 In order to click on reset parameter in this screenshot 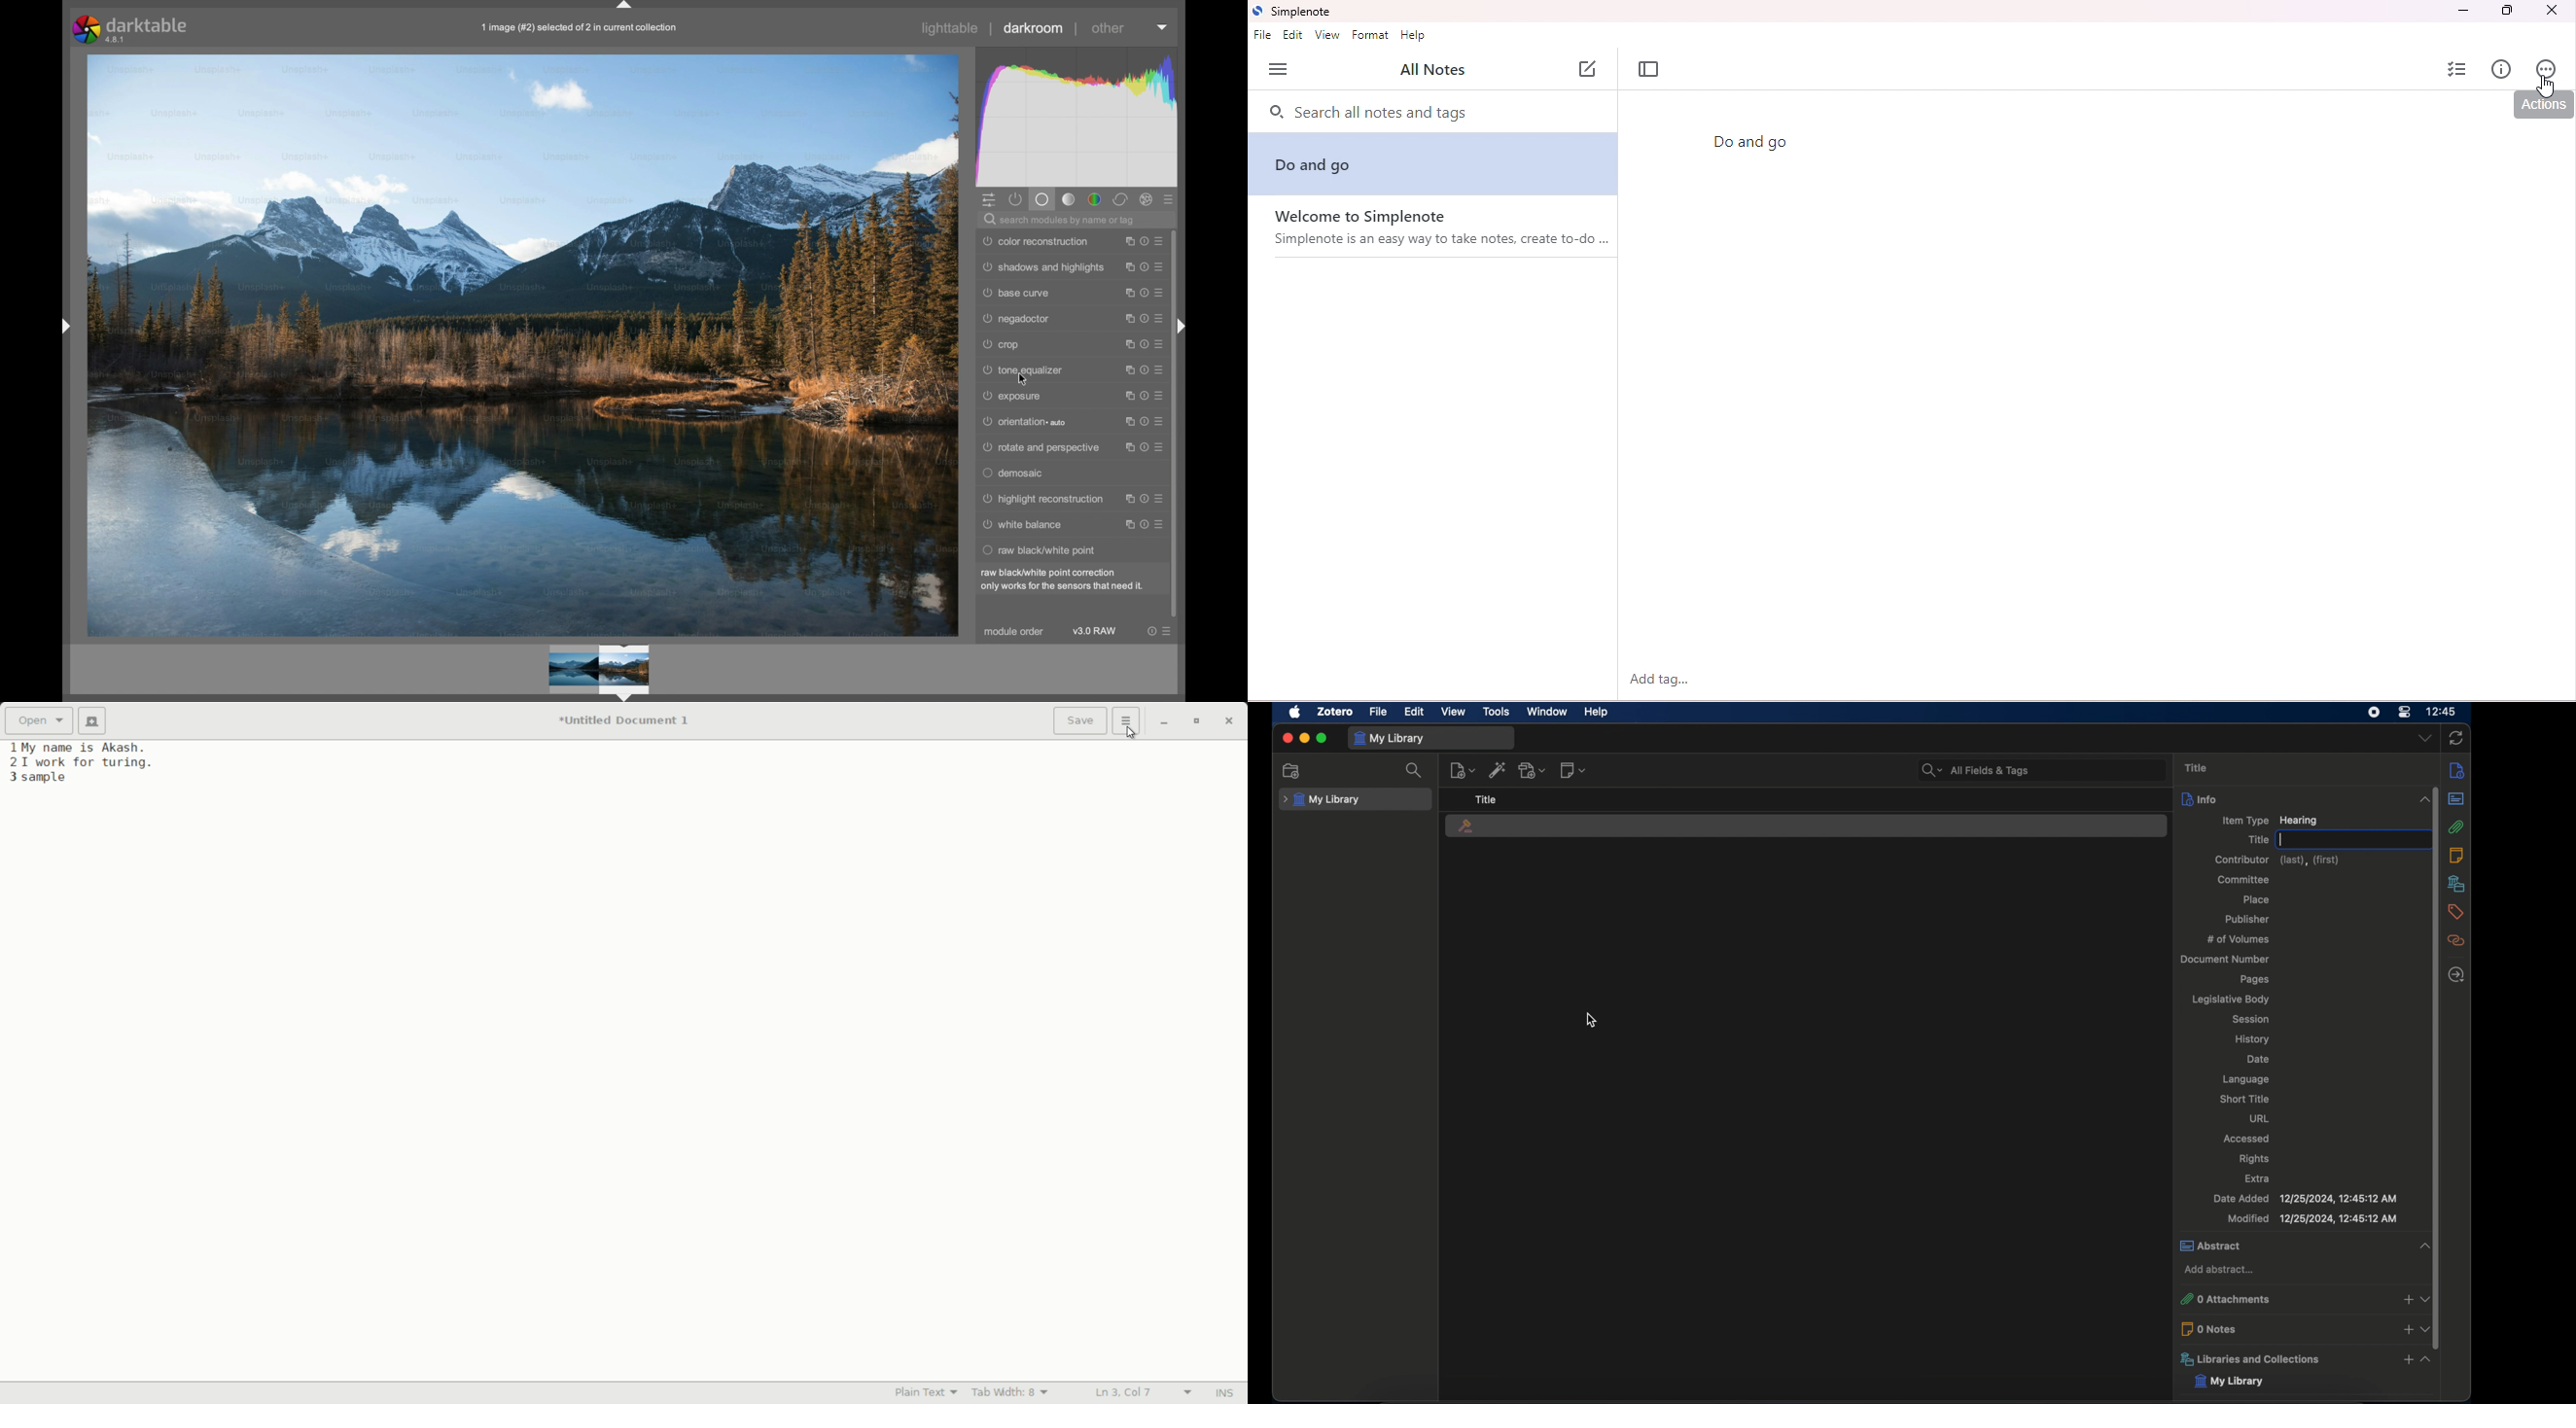, I will do `click(1145, 344)`.